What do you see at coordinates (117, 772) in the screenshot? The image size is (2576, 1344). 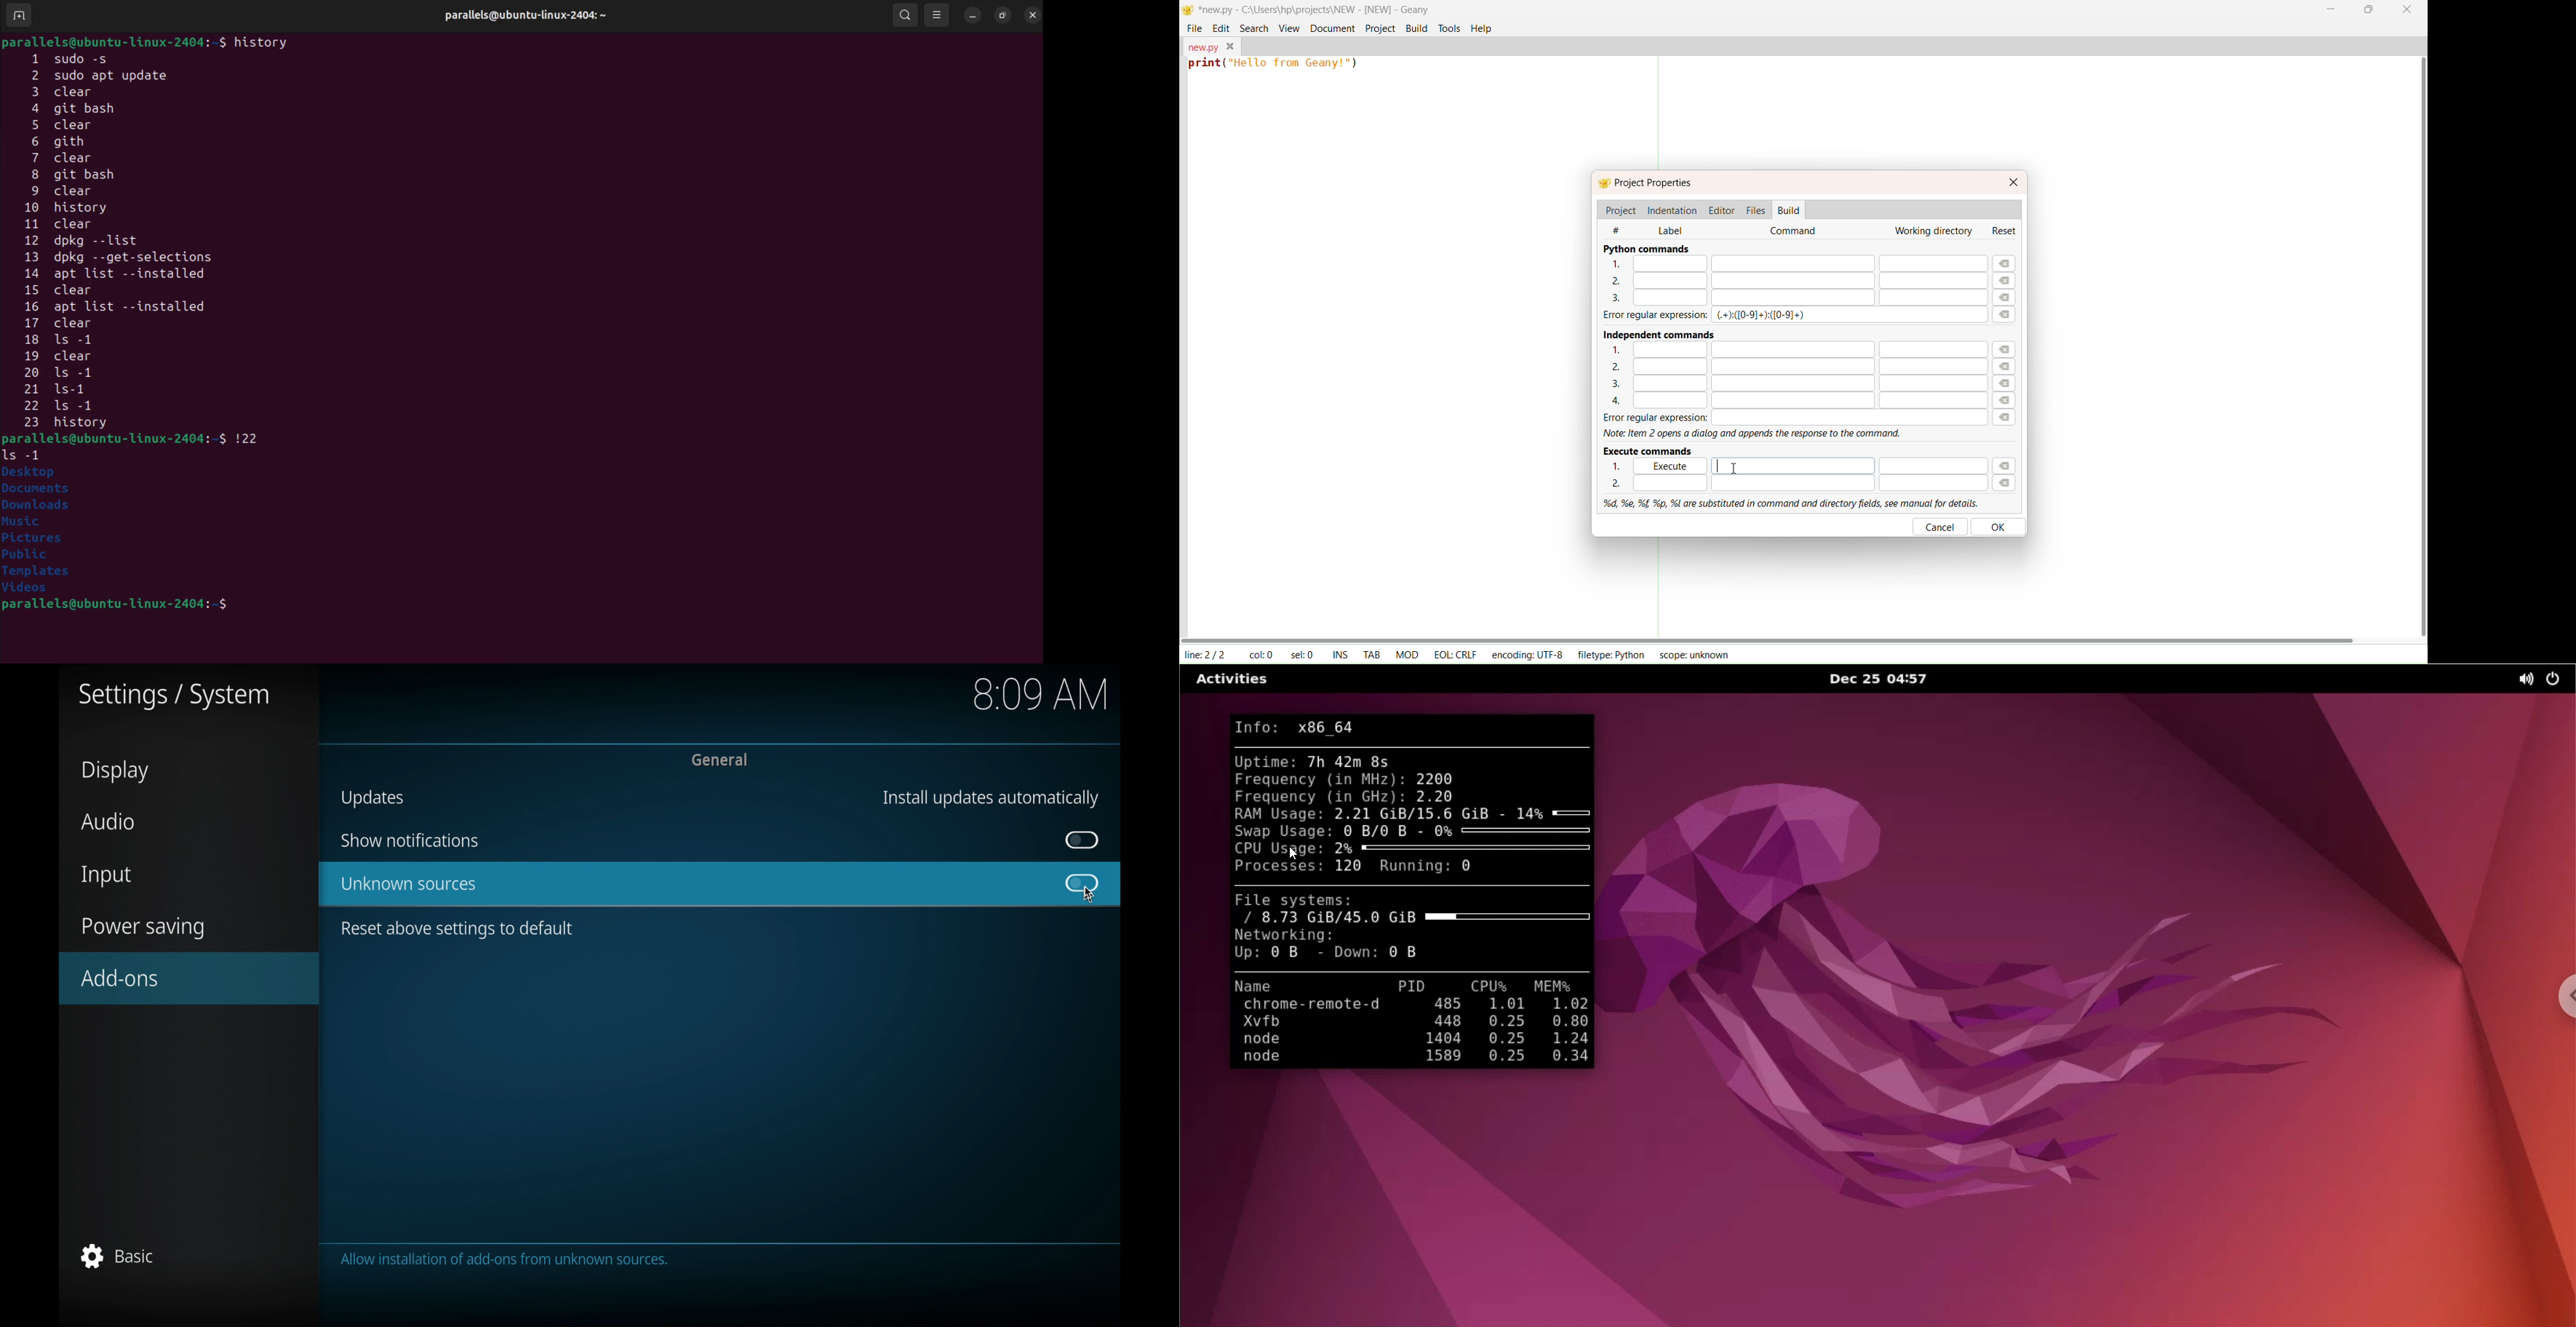 I see `display` at bounding box center [117, 772].